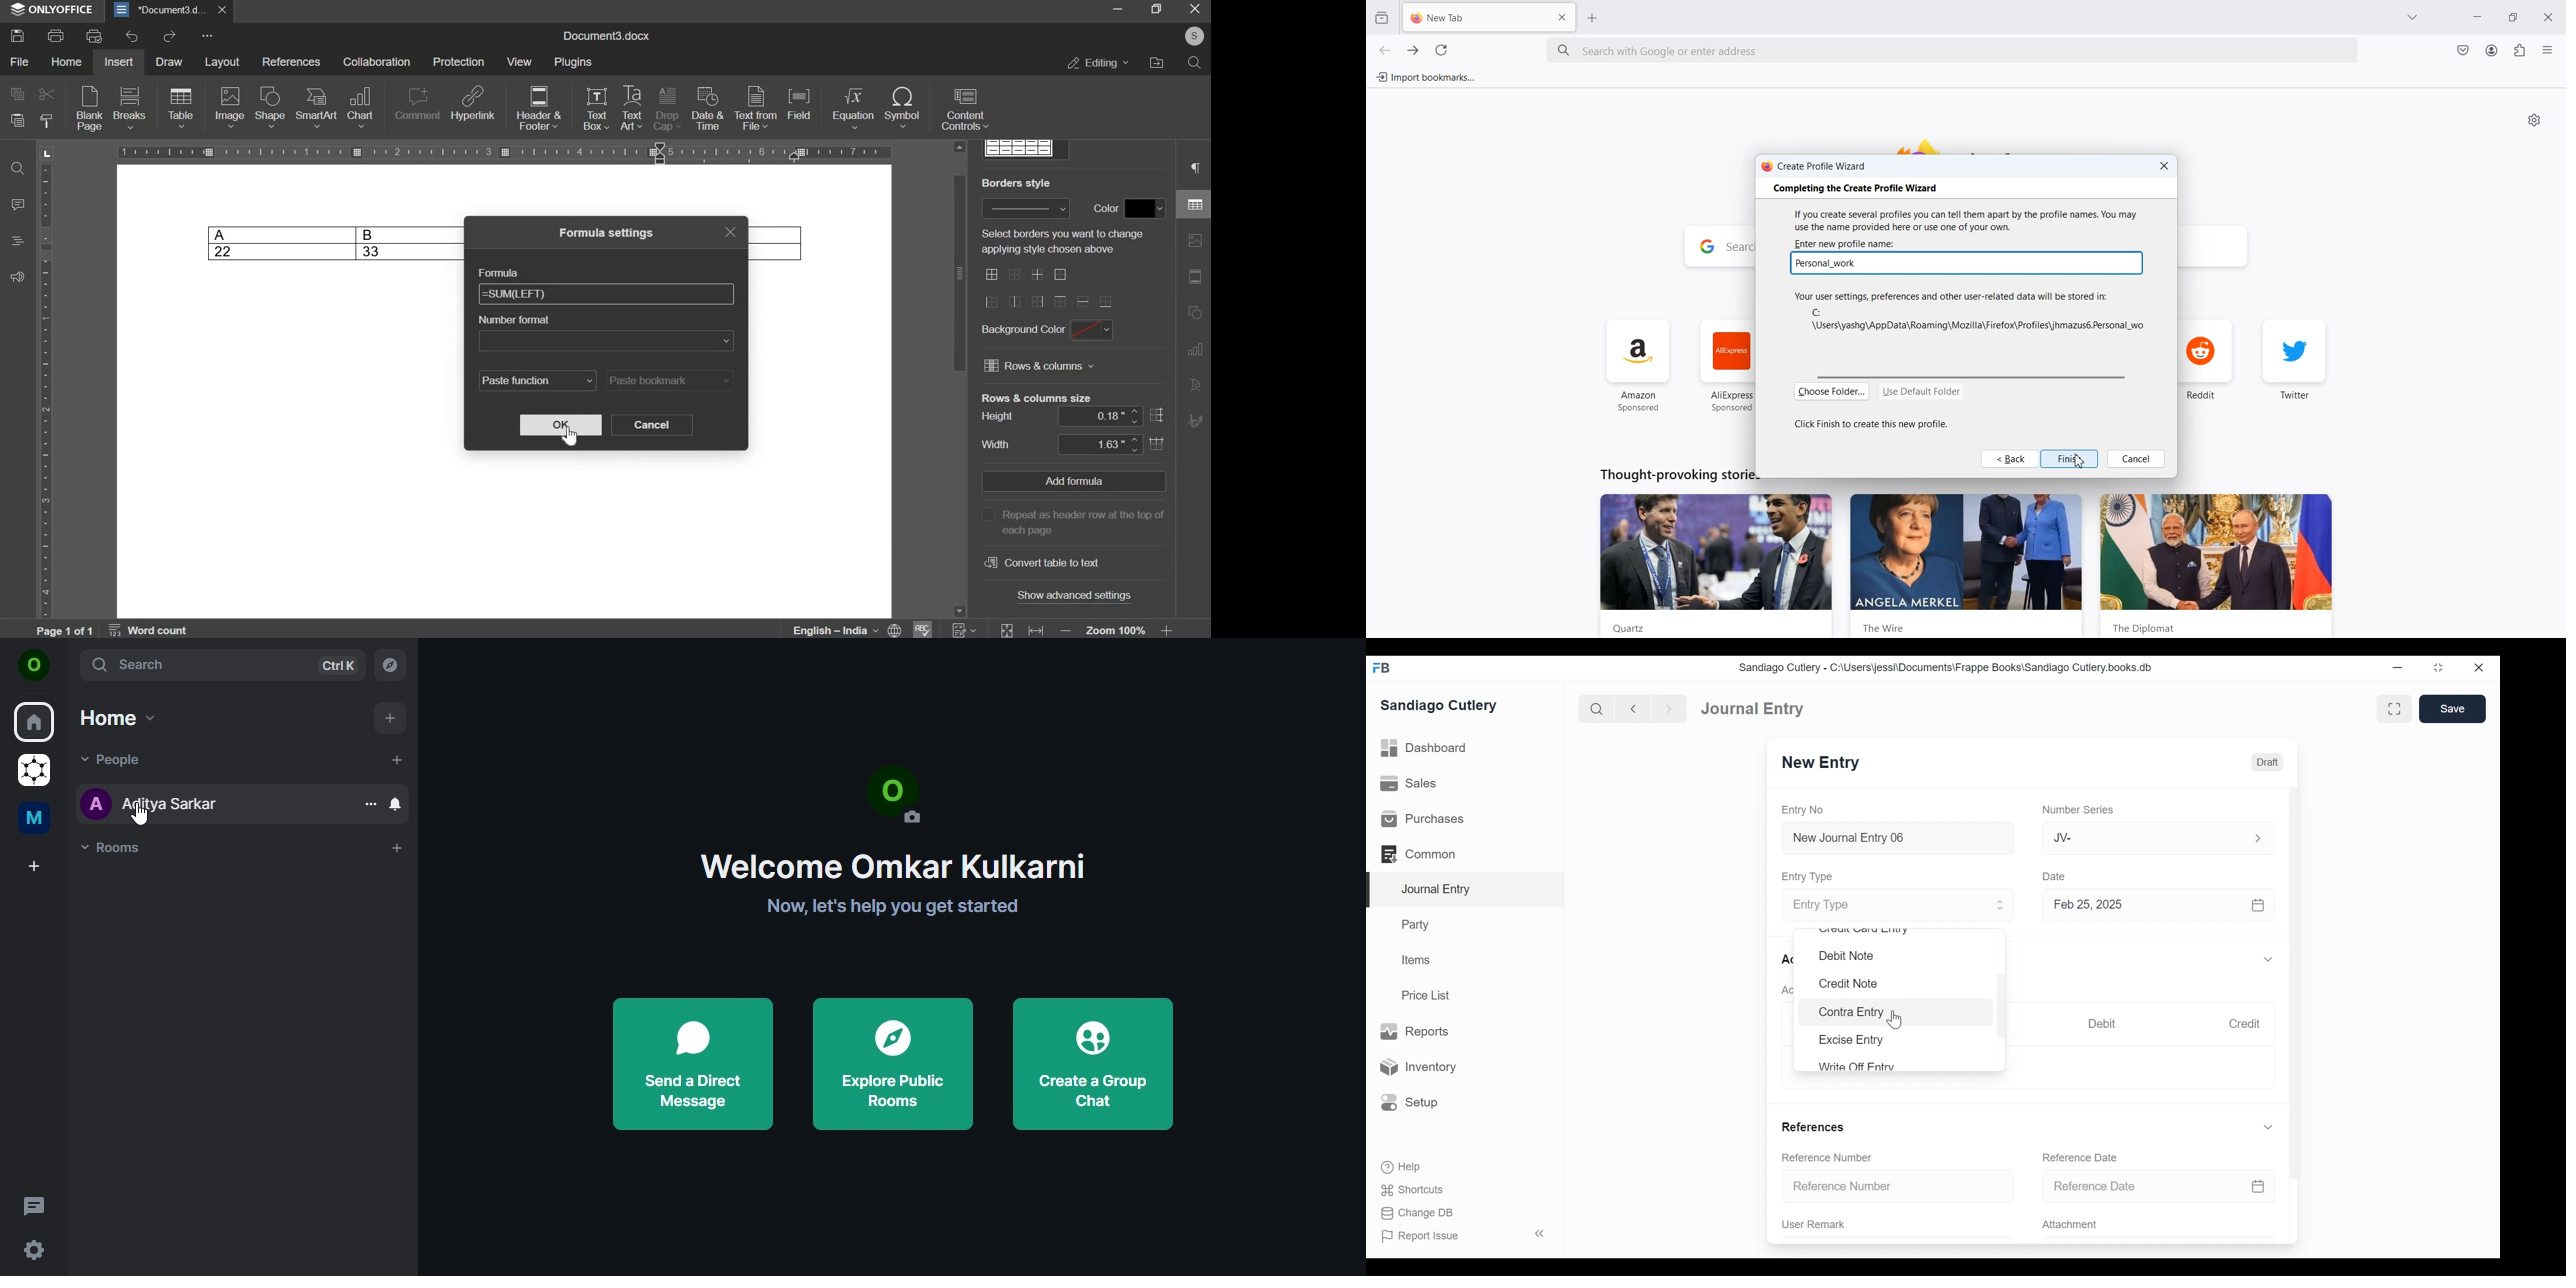 The width and height of the screenshot is (2576, 1288). Describe the element at coordinates (66, 63) in the screenshot. I see `home` at that location.